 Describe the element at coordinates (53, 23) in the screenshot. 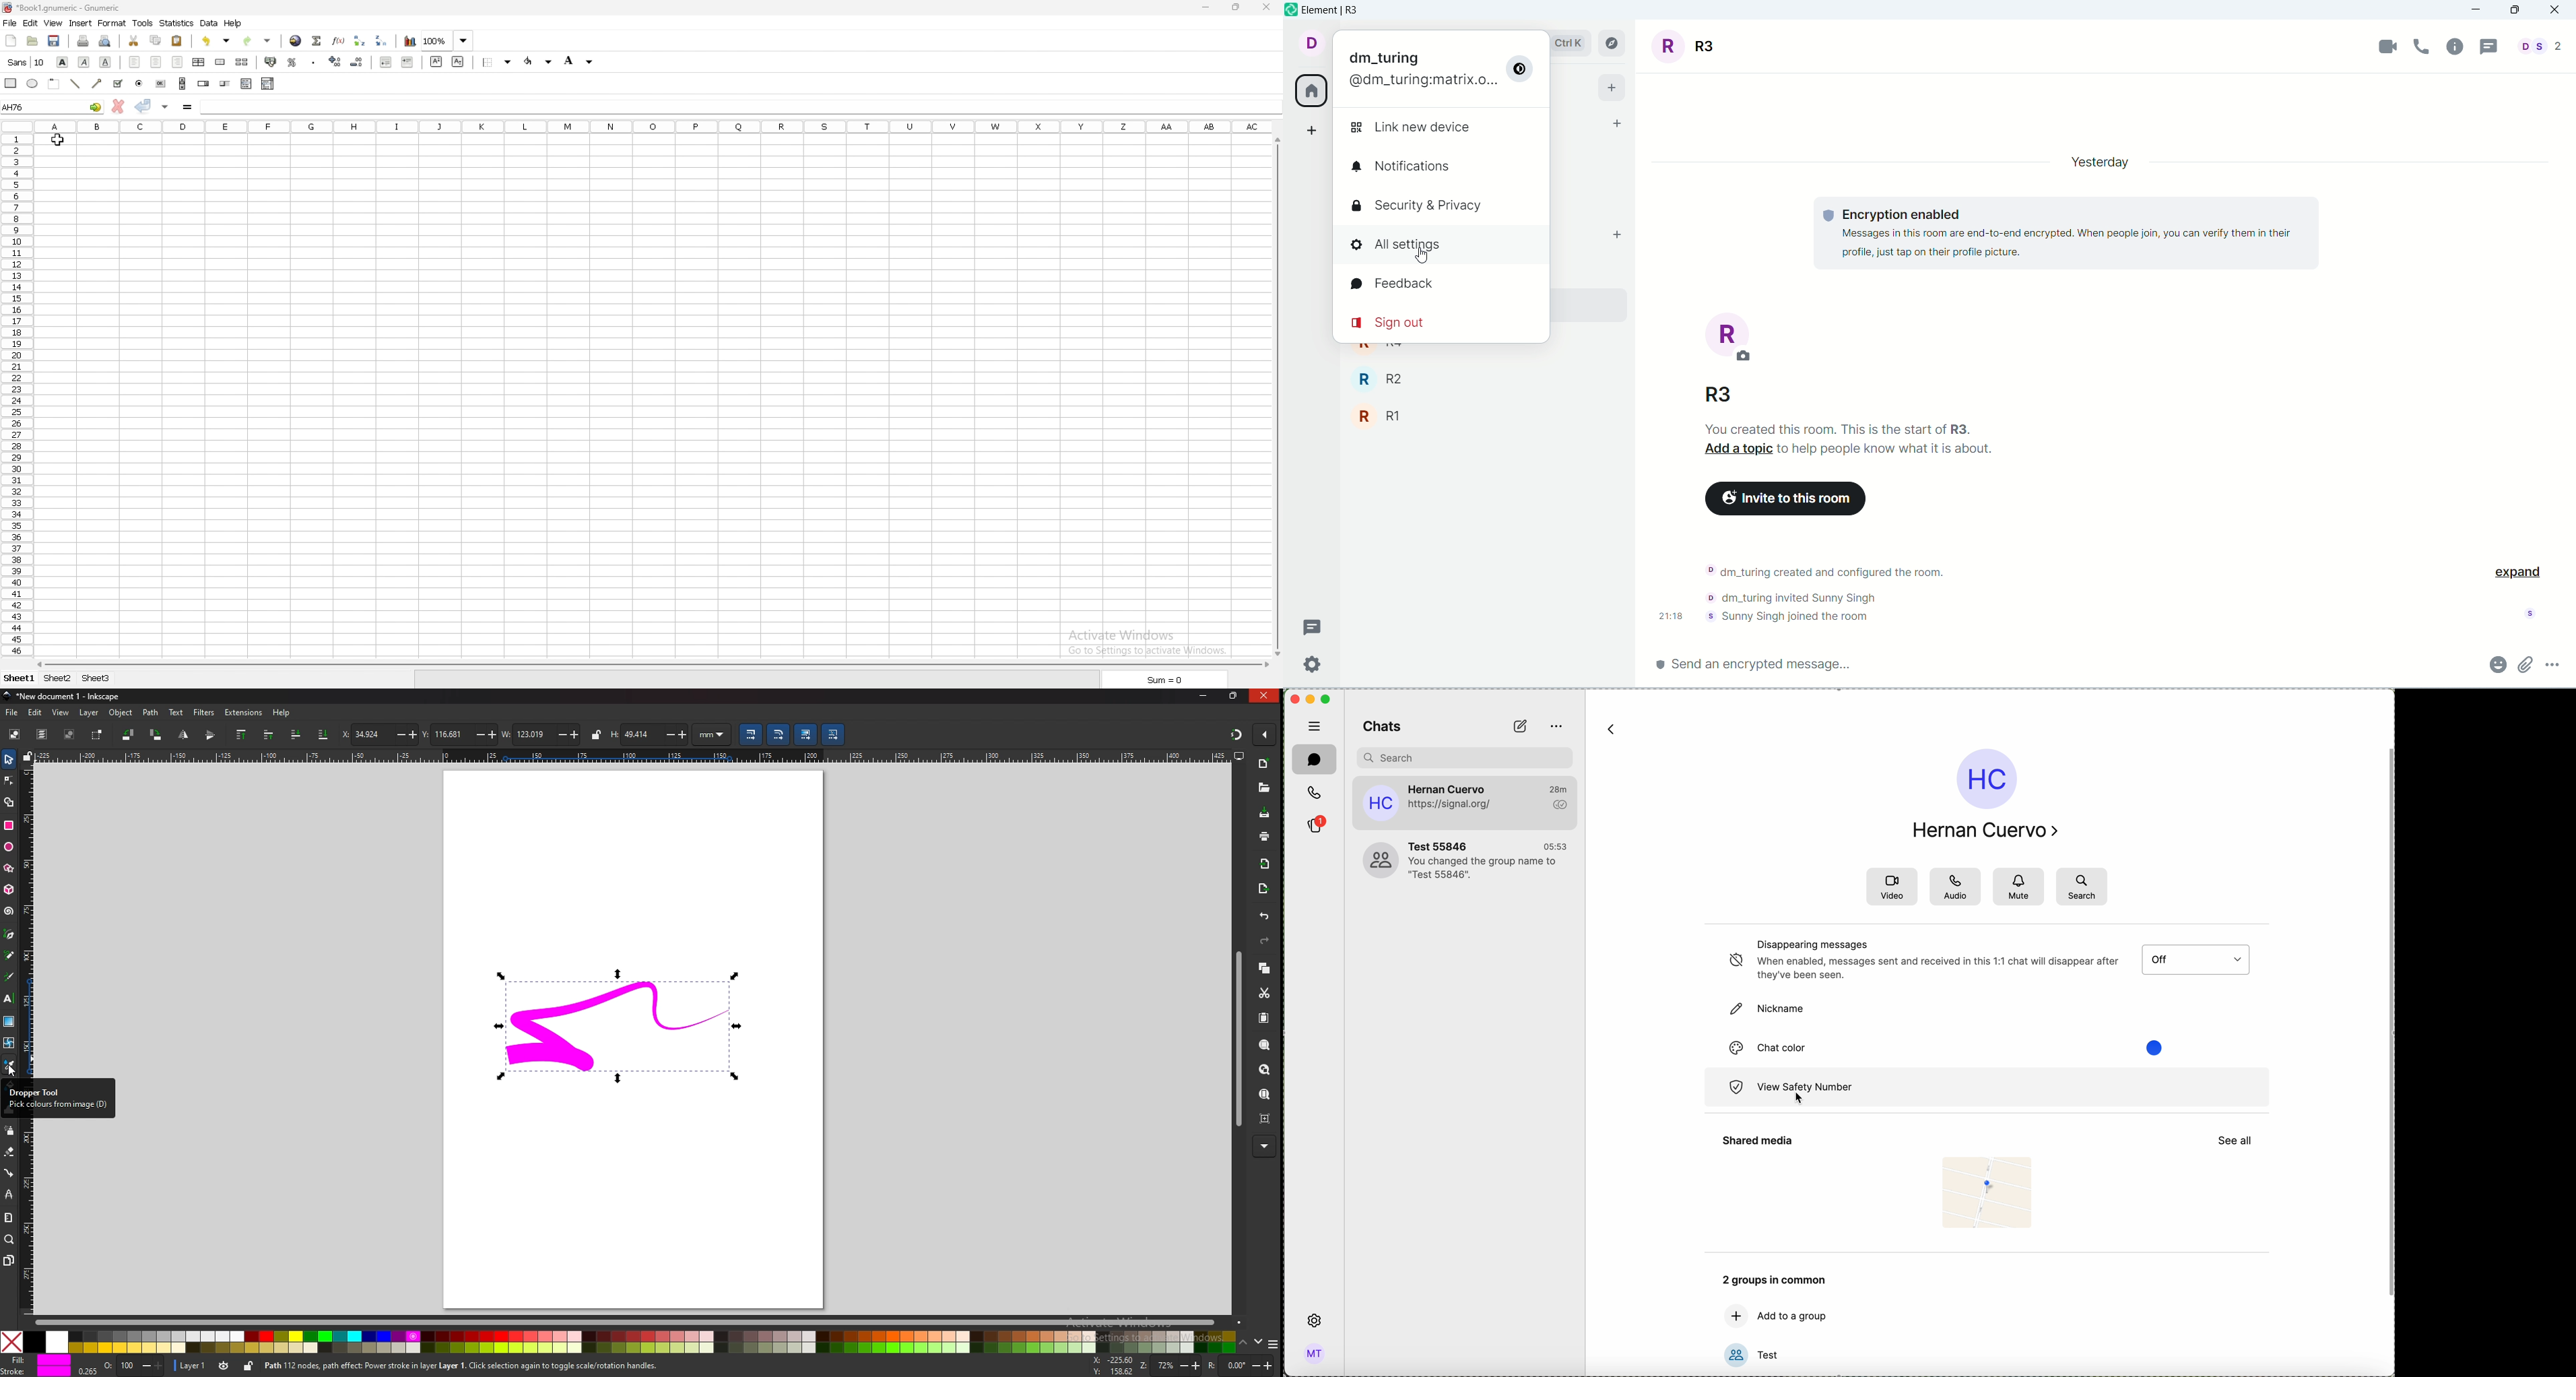

I see `view` at that location.